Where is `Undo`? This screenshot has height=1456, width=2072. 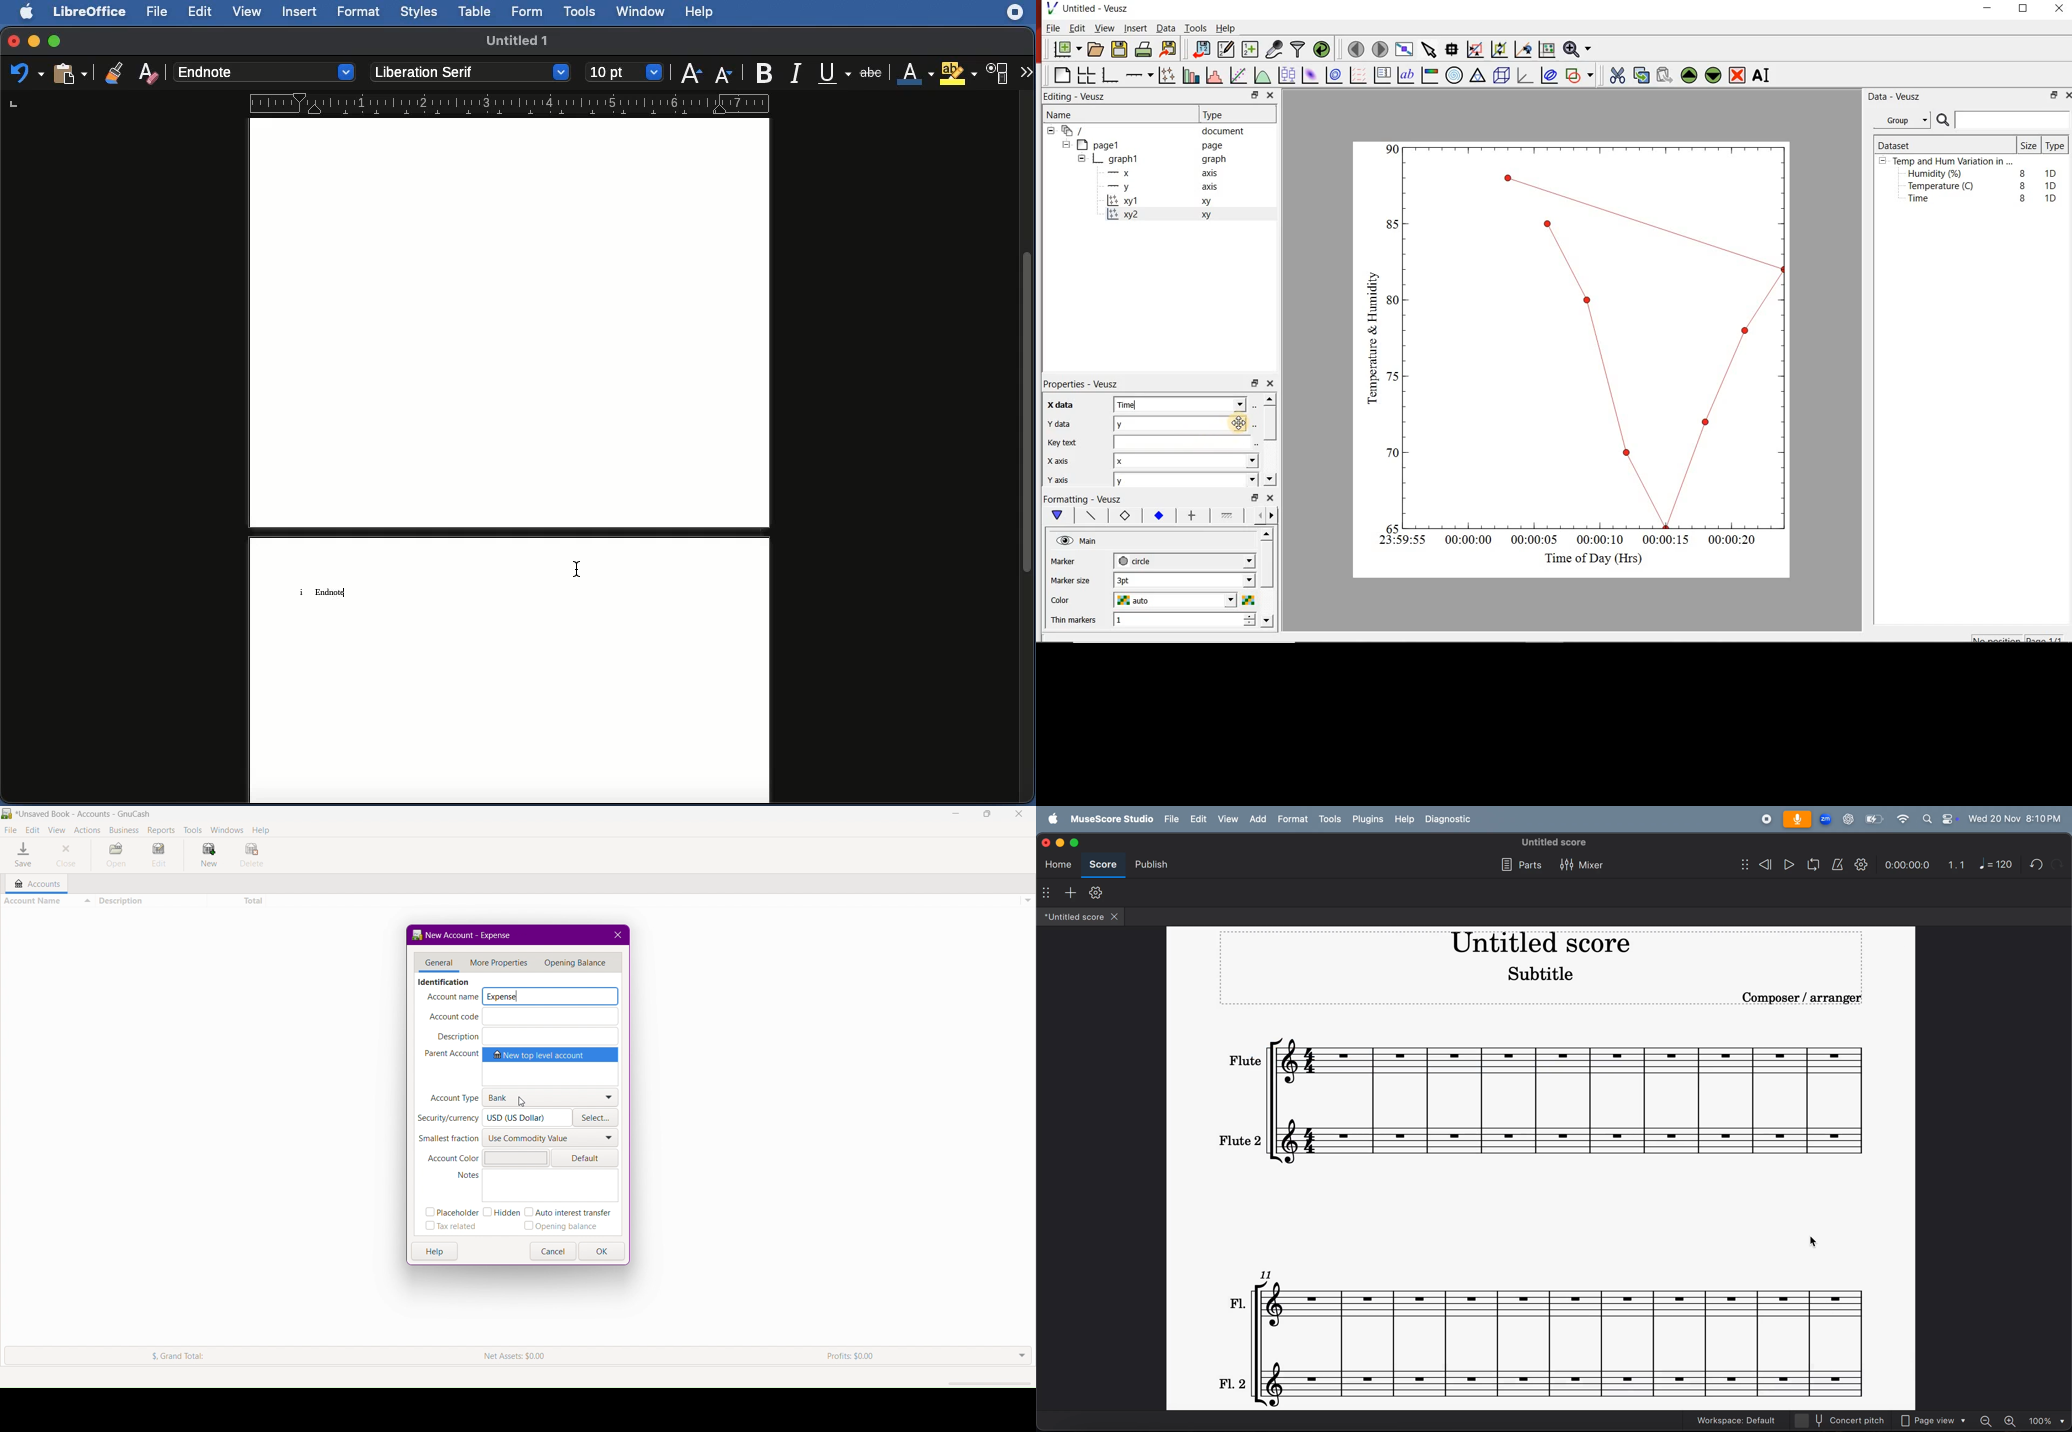
Undo is located at coordinates (28, 73).